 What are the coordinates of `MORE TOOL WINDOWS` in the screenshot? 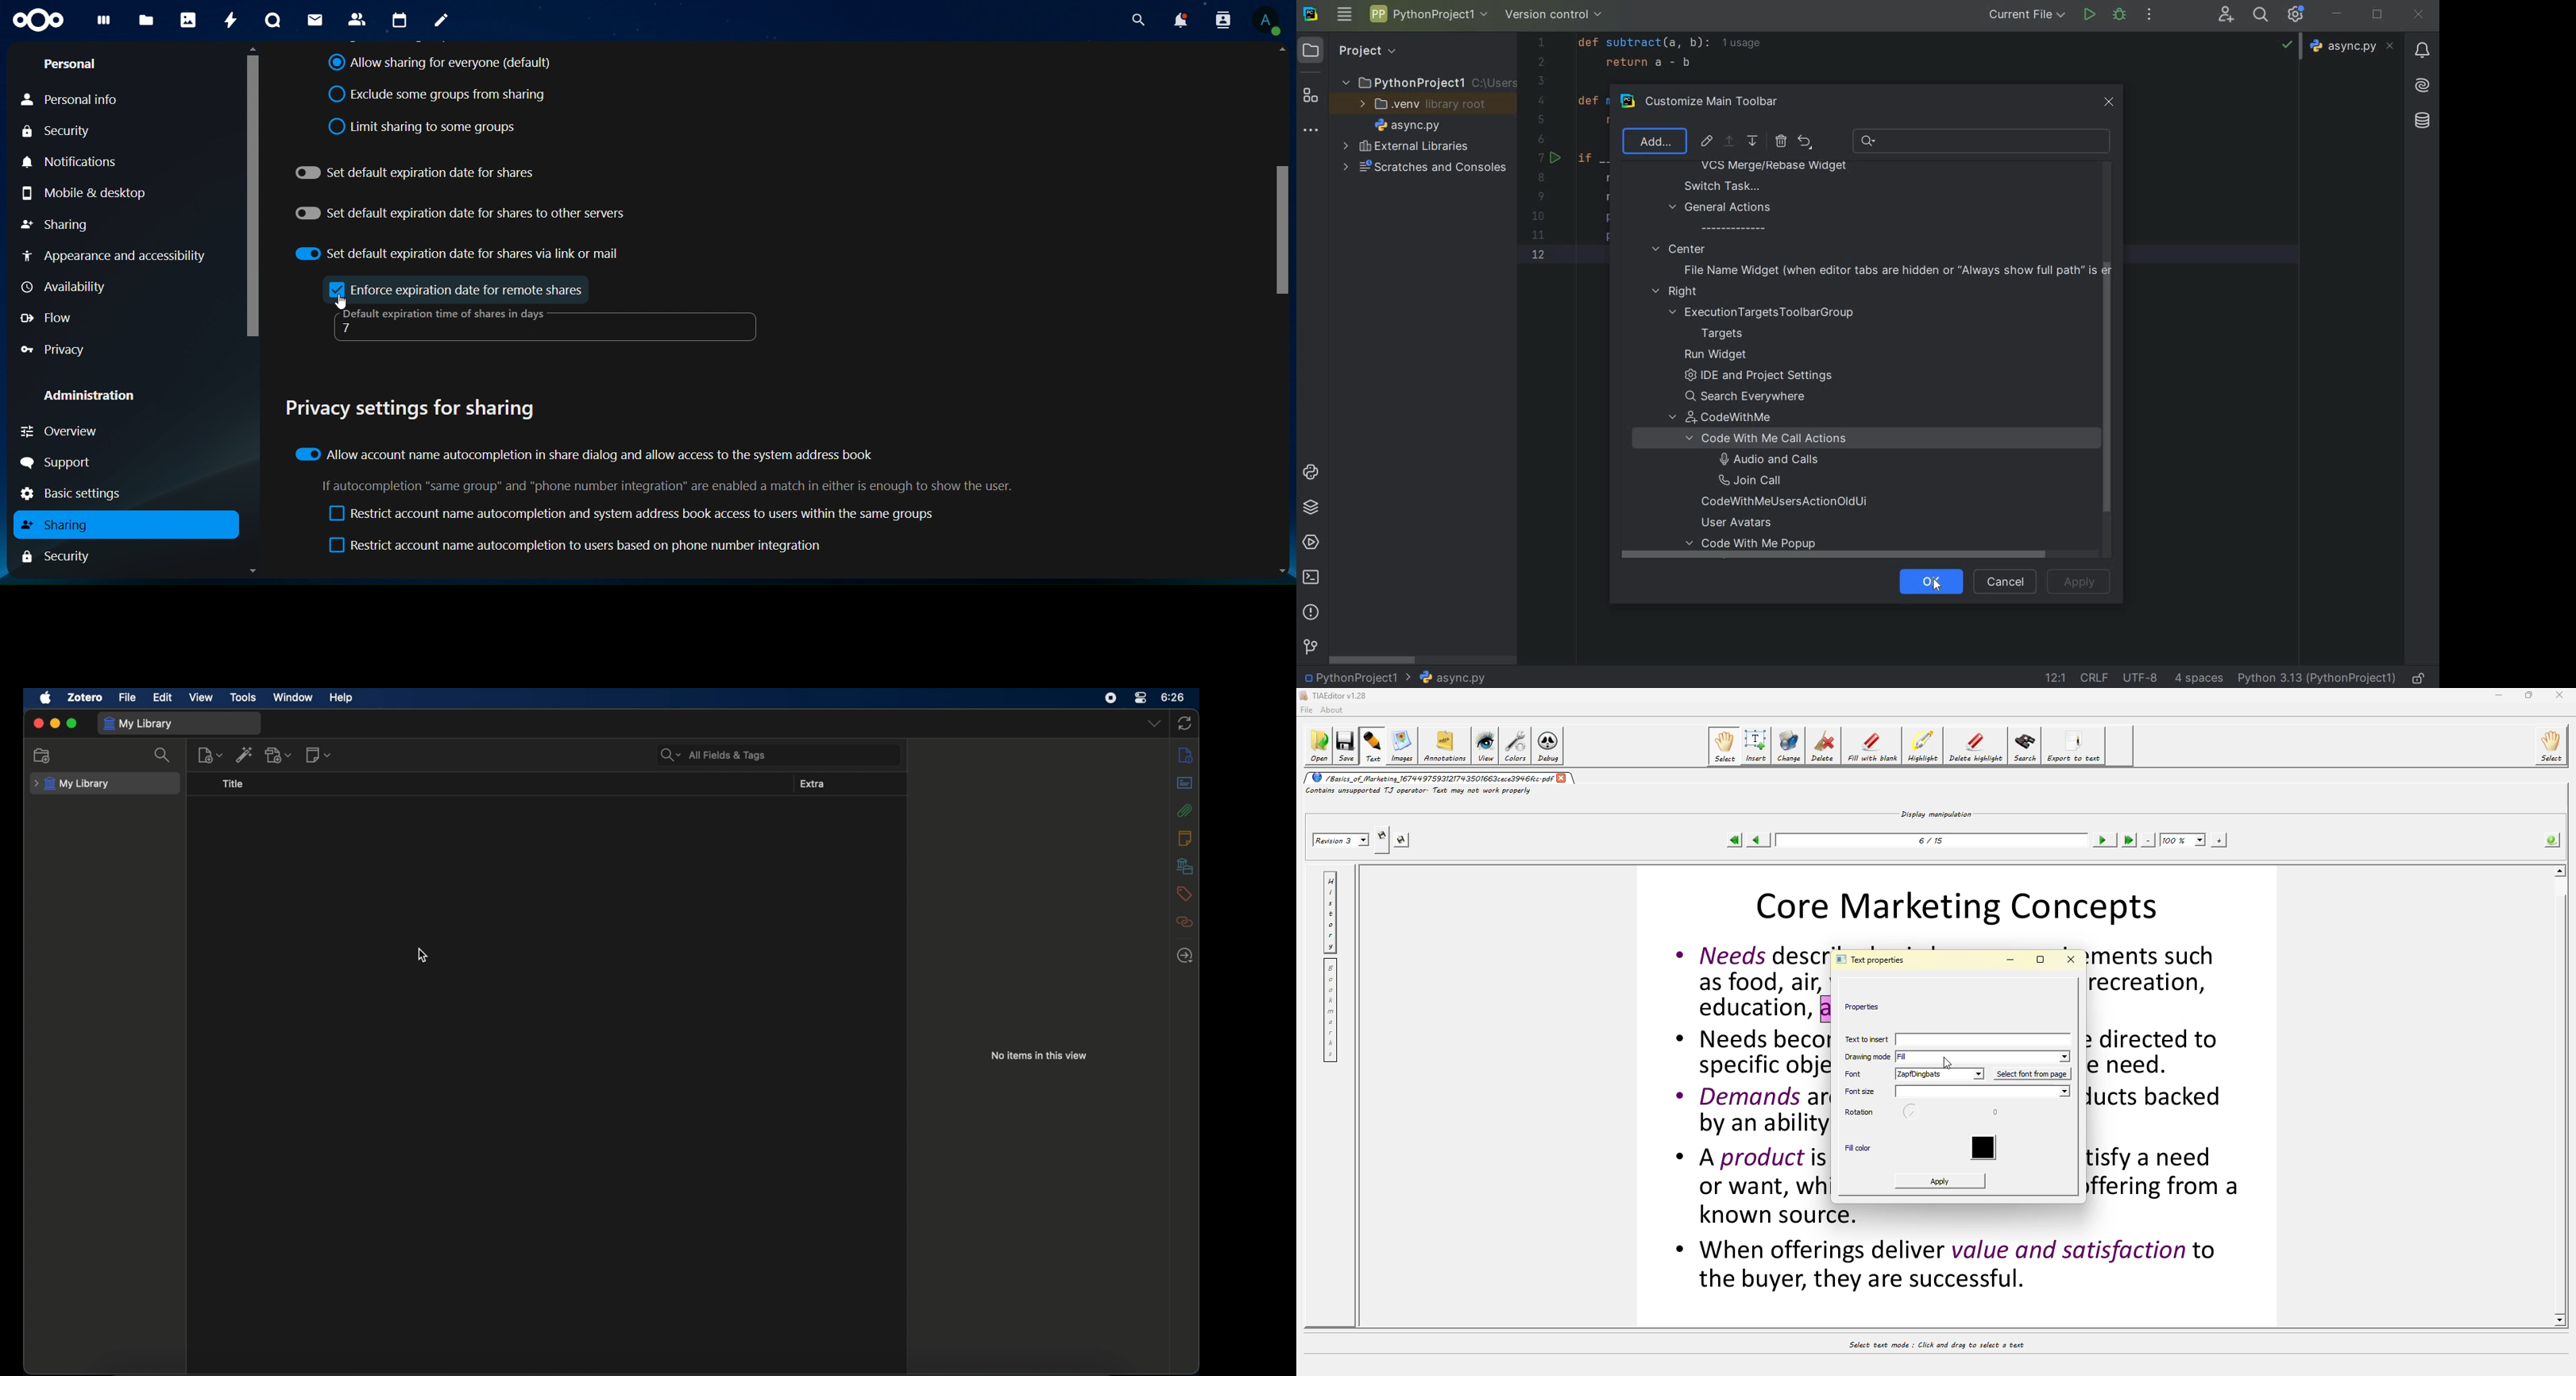 It's located at (1311, 131).